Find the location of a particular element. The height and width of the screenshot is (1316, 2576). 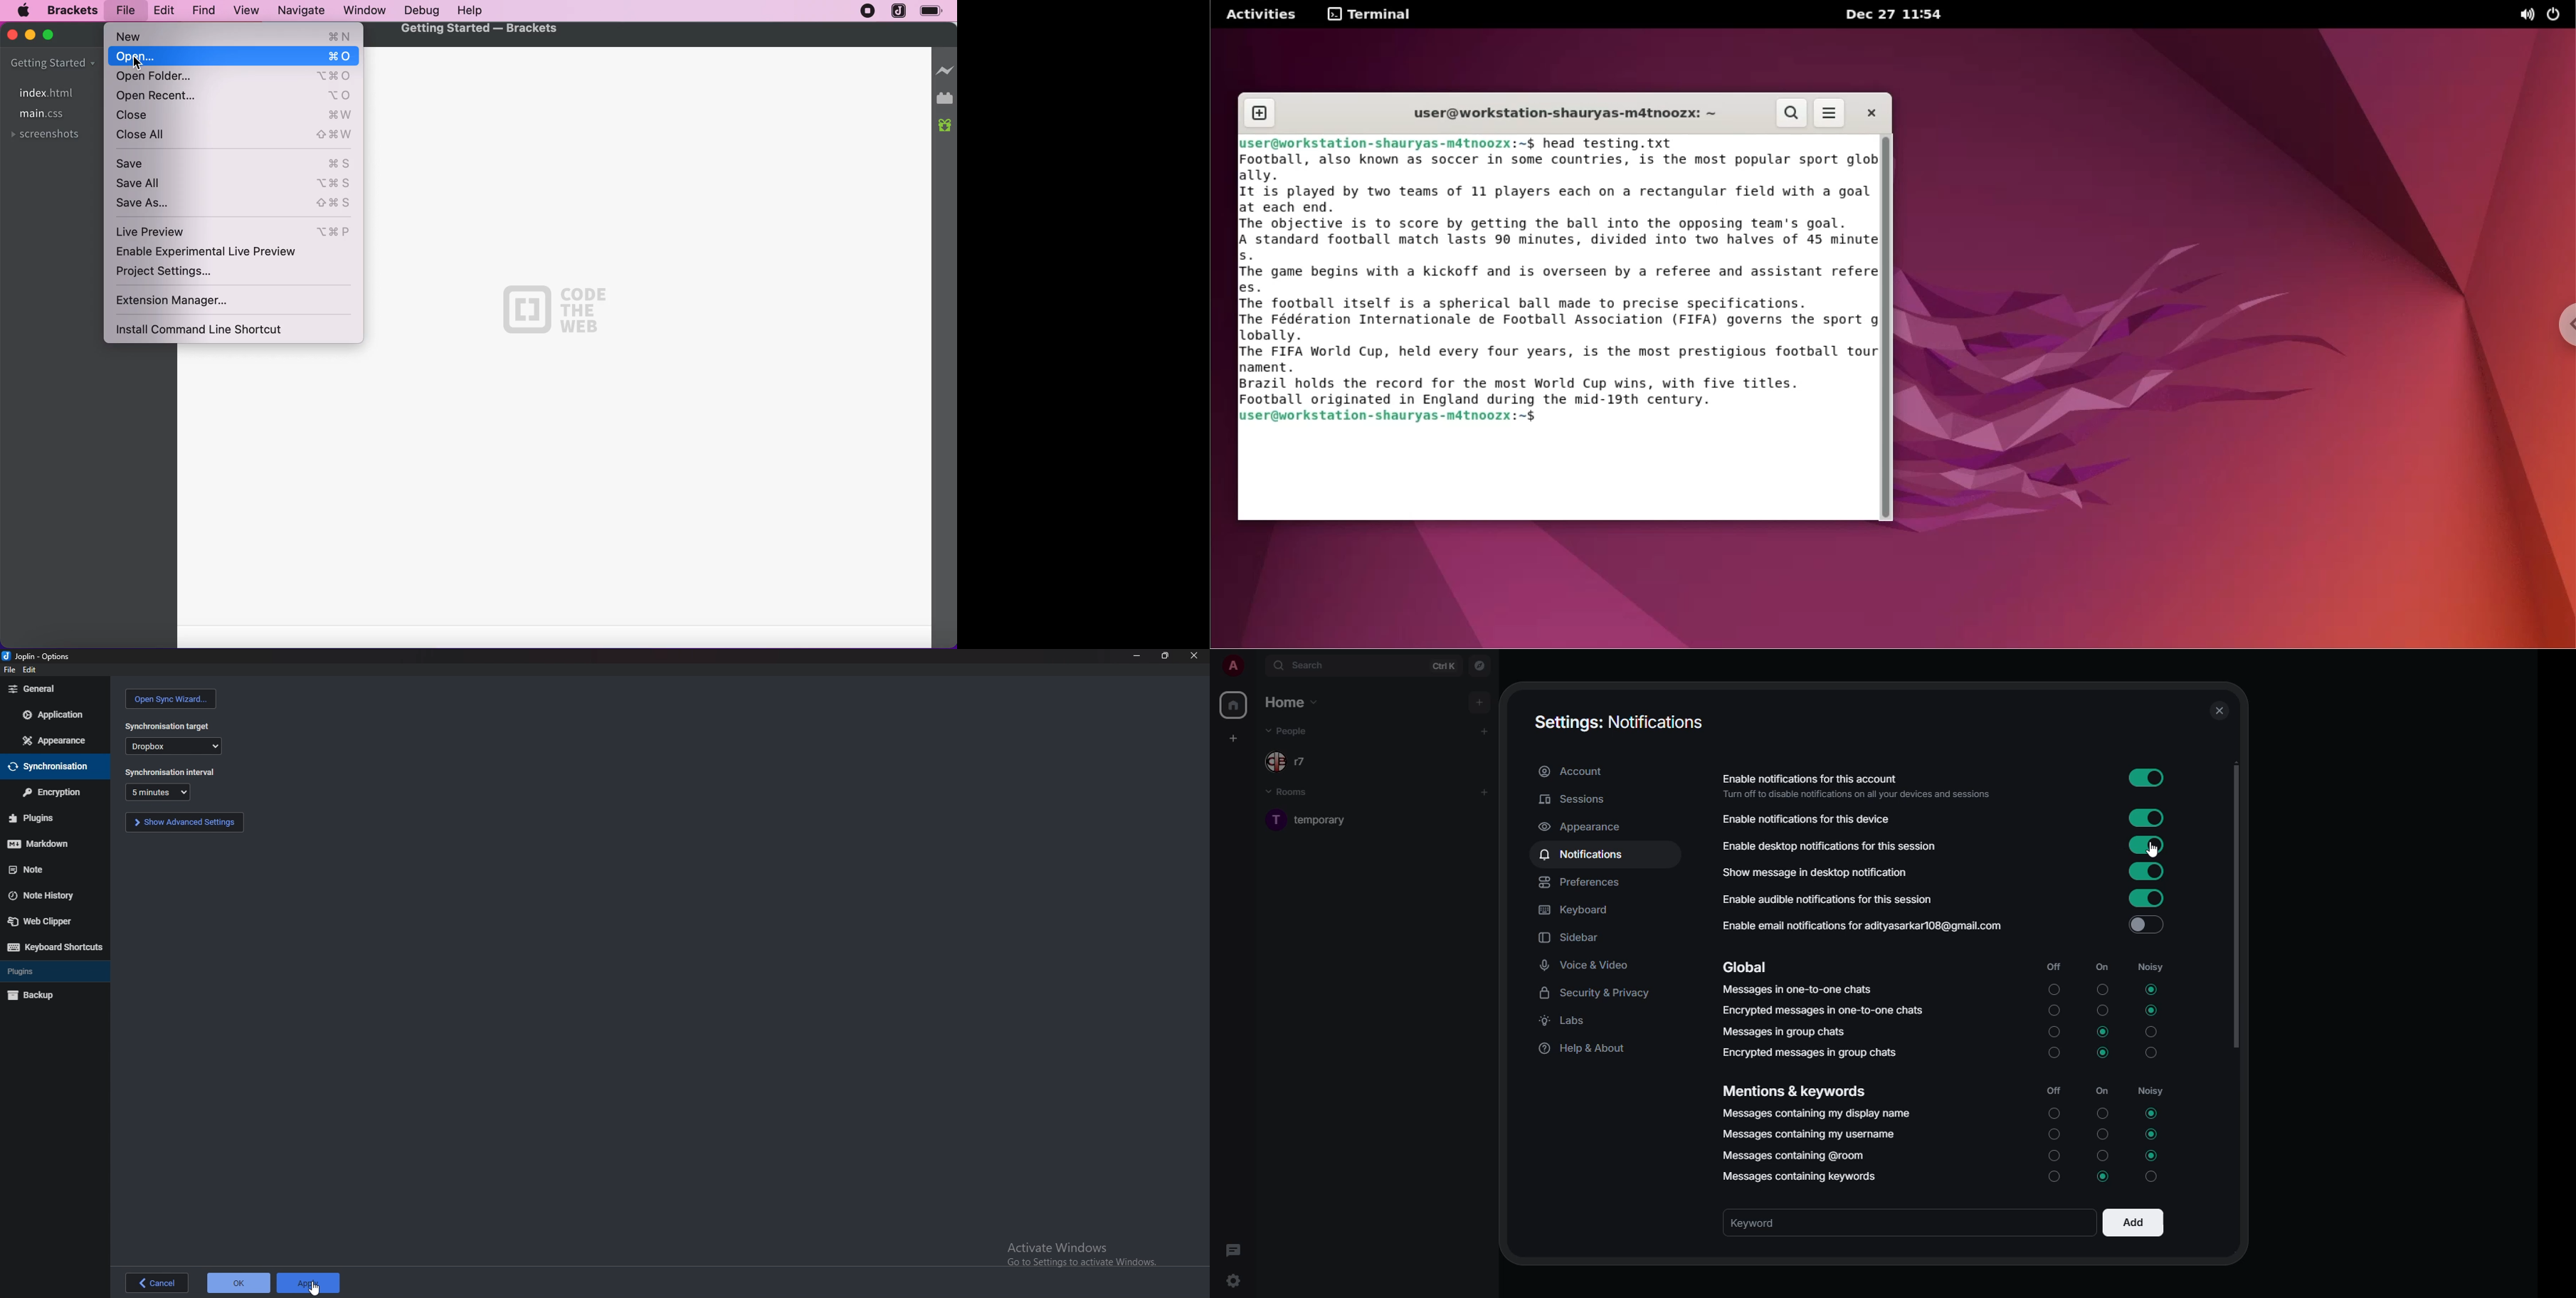

show advanced is located at coordinates (186, 822).